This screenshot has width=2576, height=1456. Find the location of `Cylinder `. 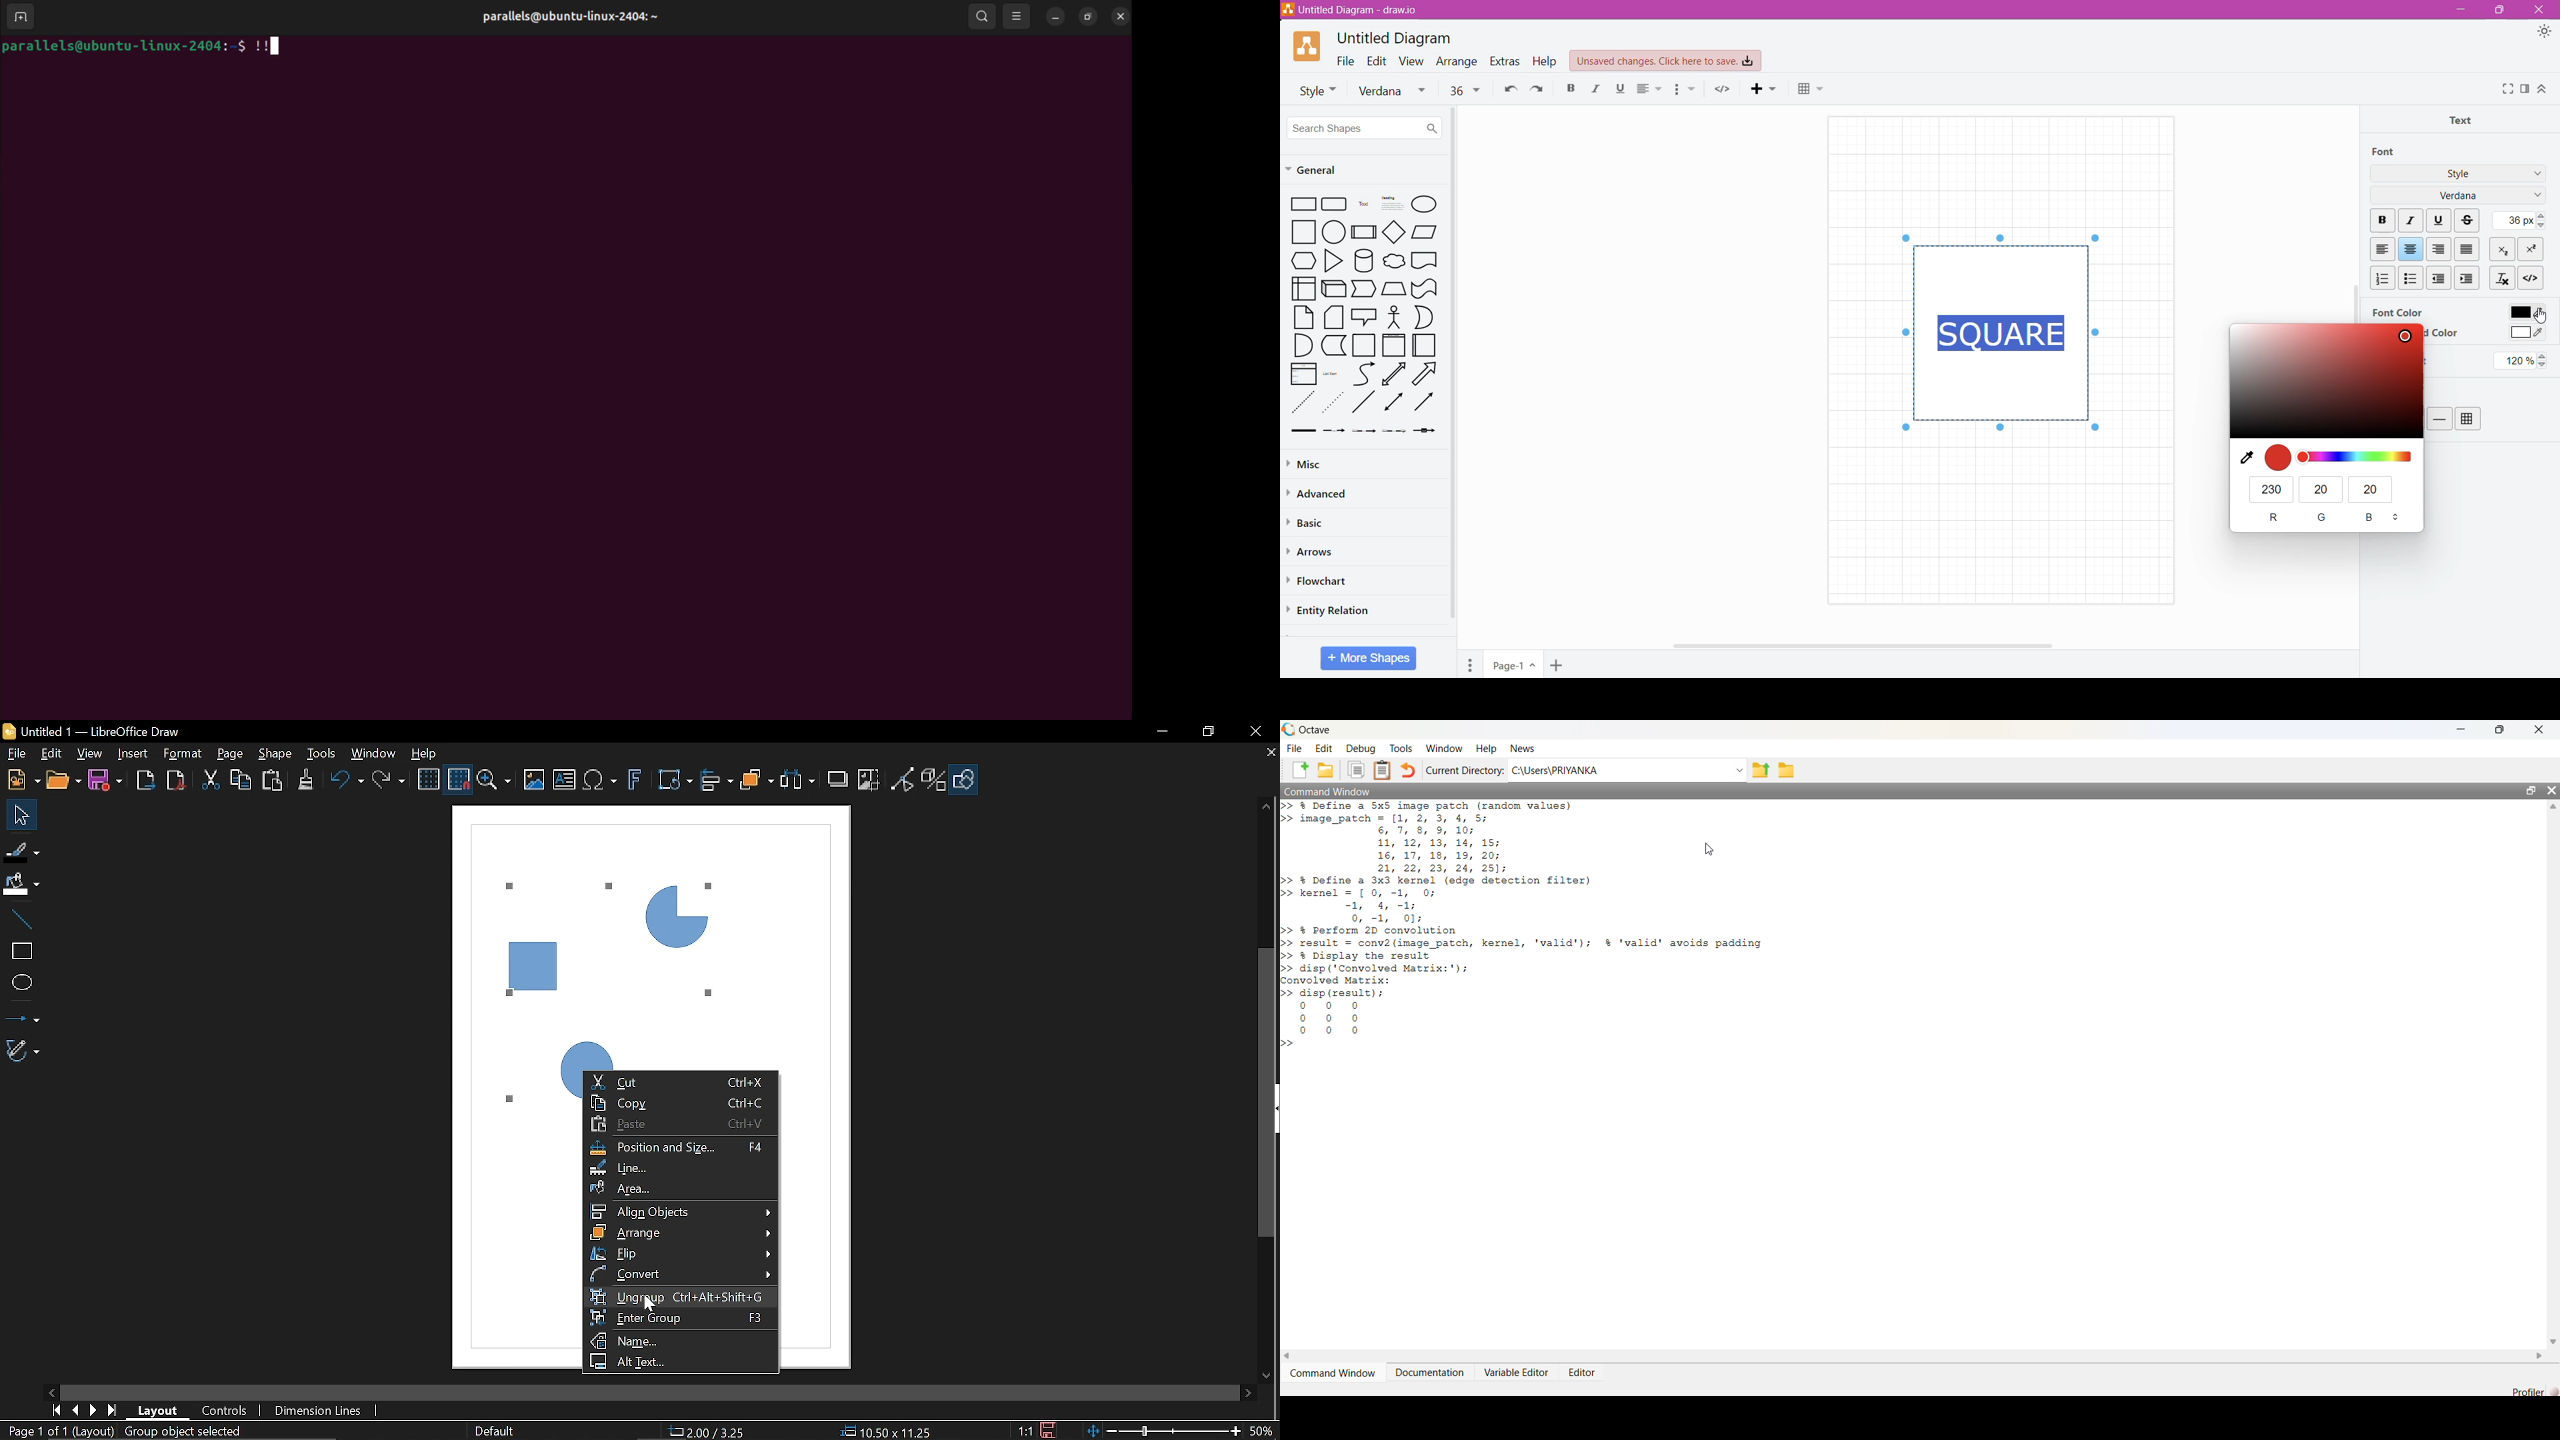

Cylinder  is located at coordinates (1364, 261).